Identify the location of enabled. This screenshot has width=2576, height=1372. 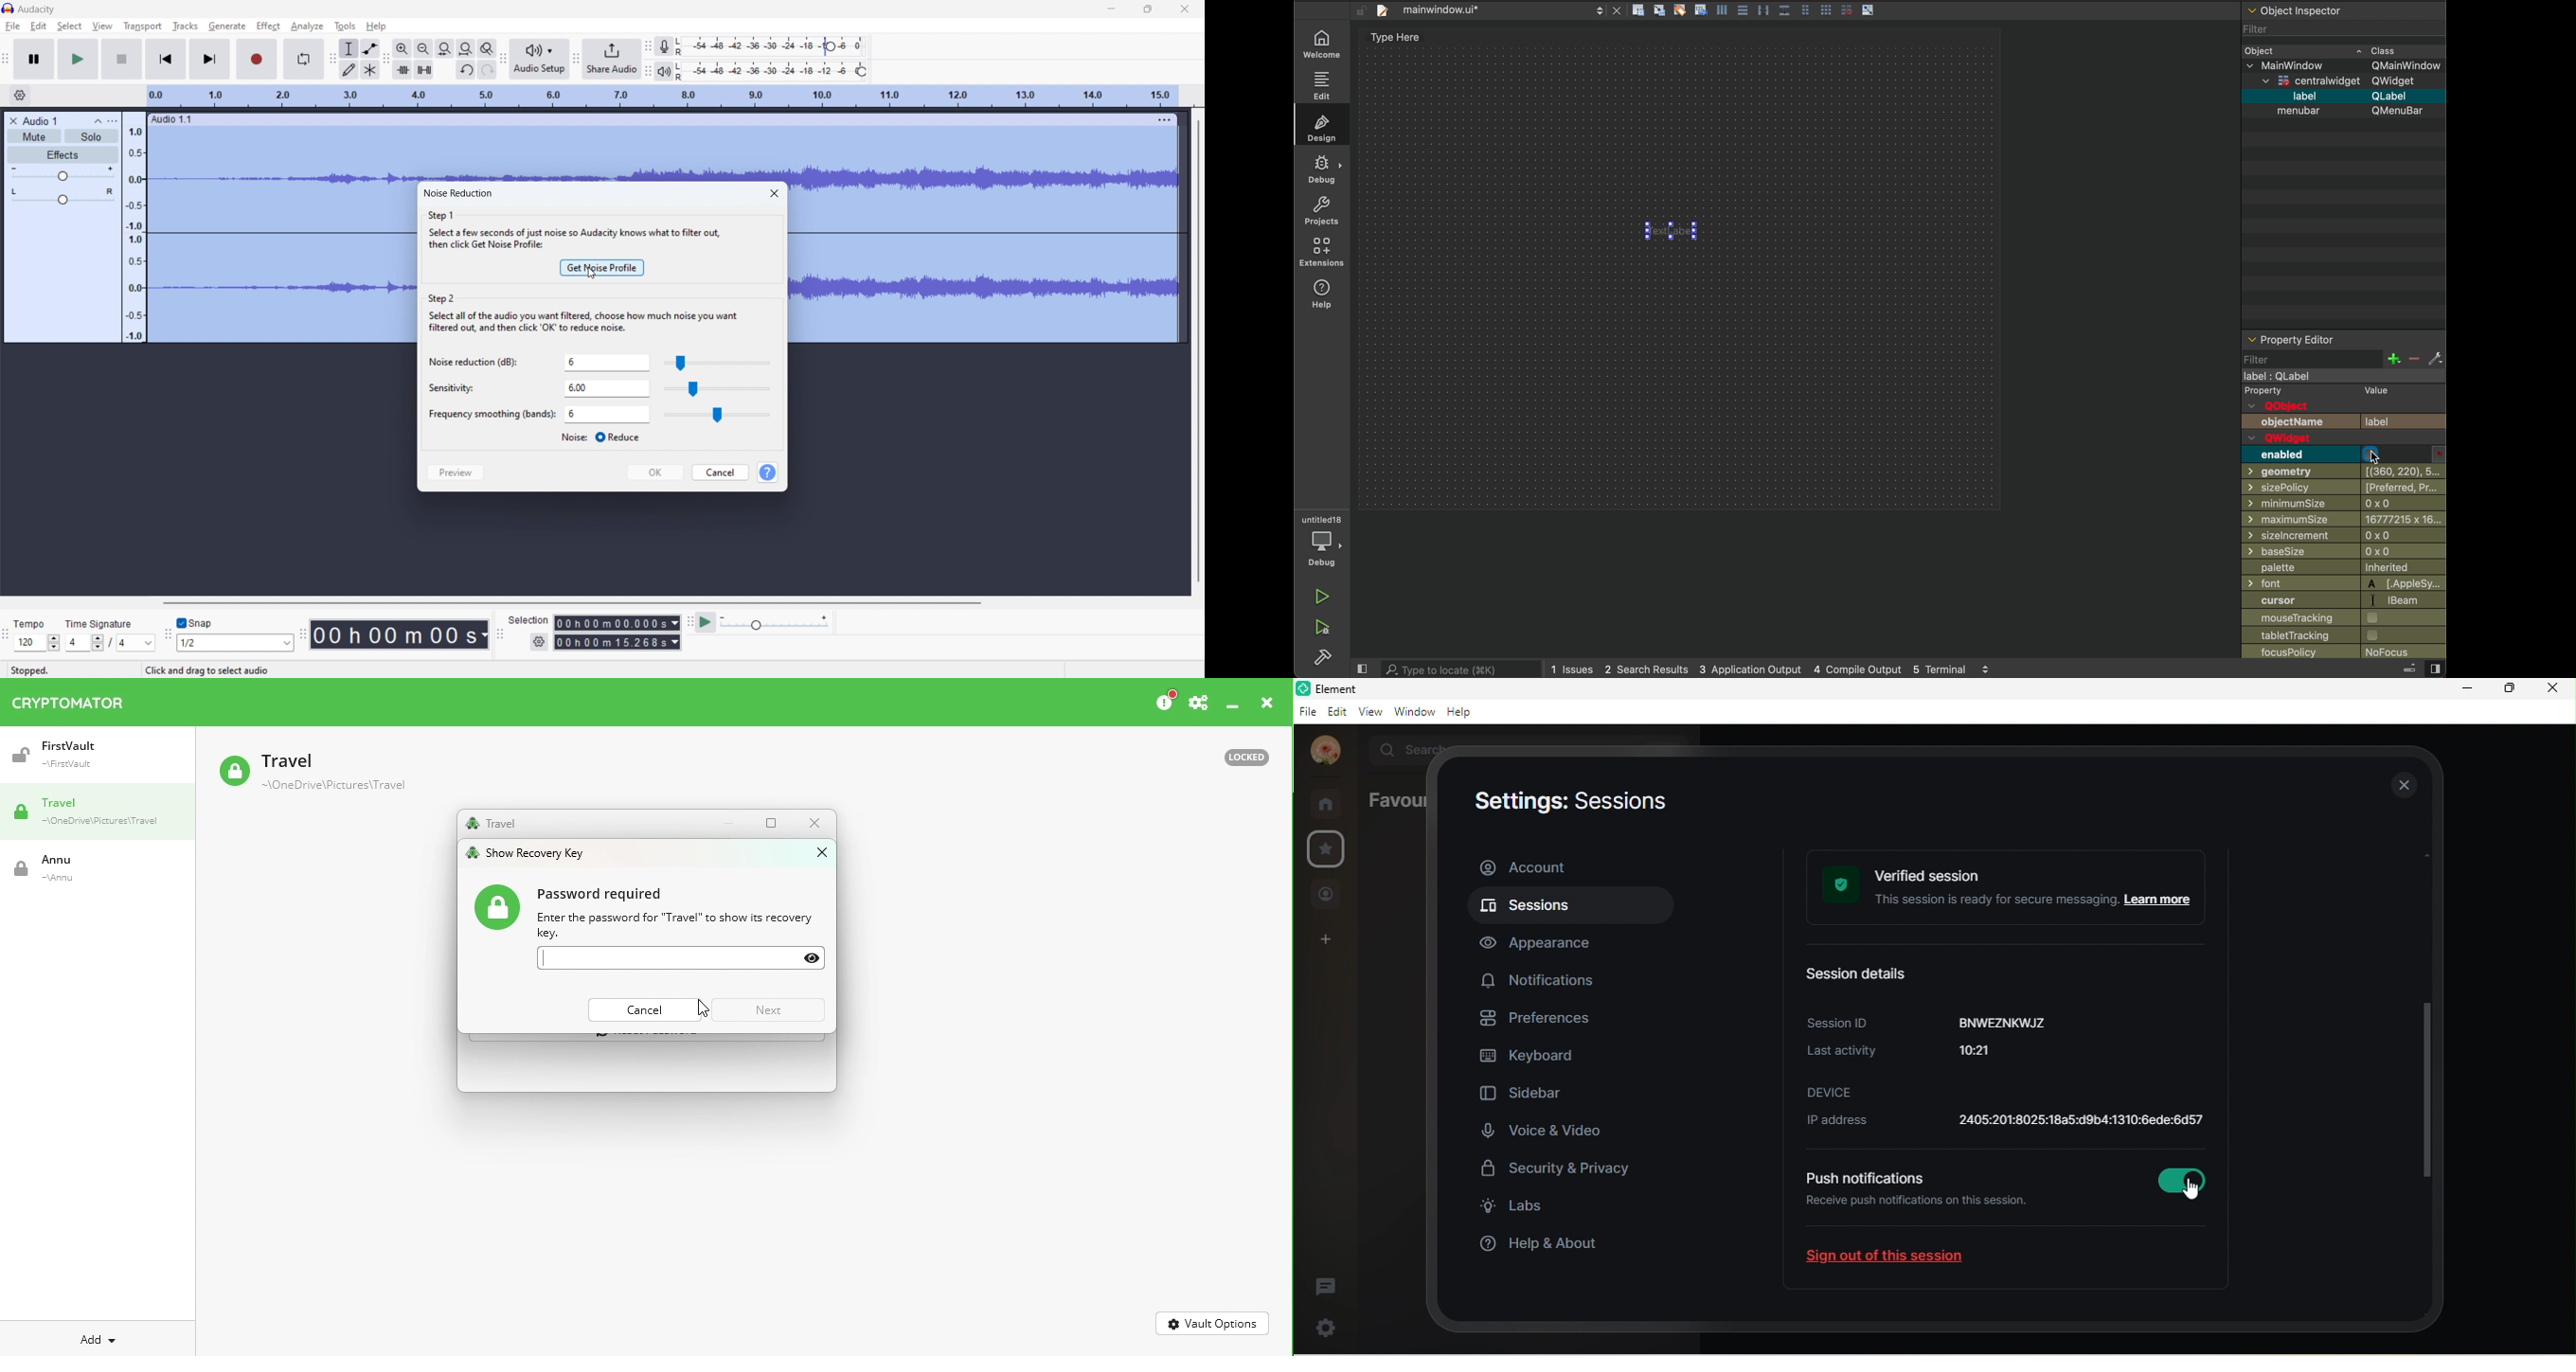
(2297, 455).